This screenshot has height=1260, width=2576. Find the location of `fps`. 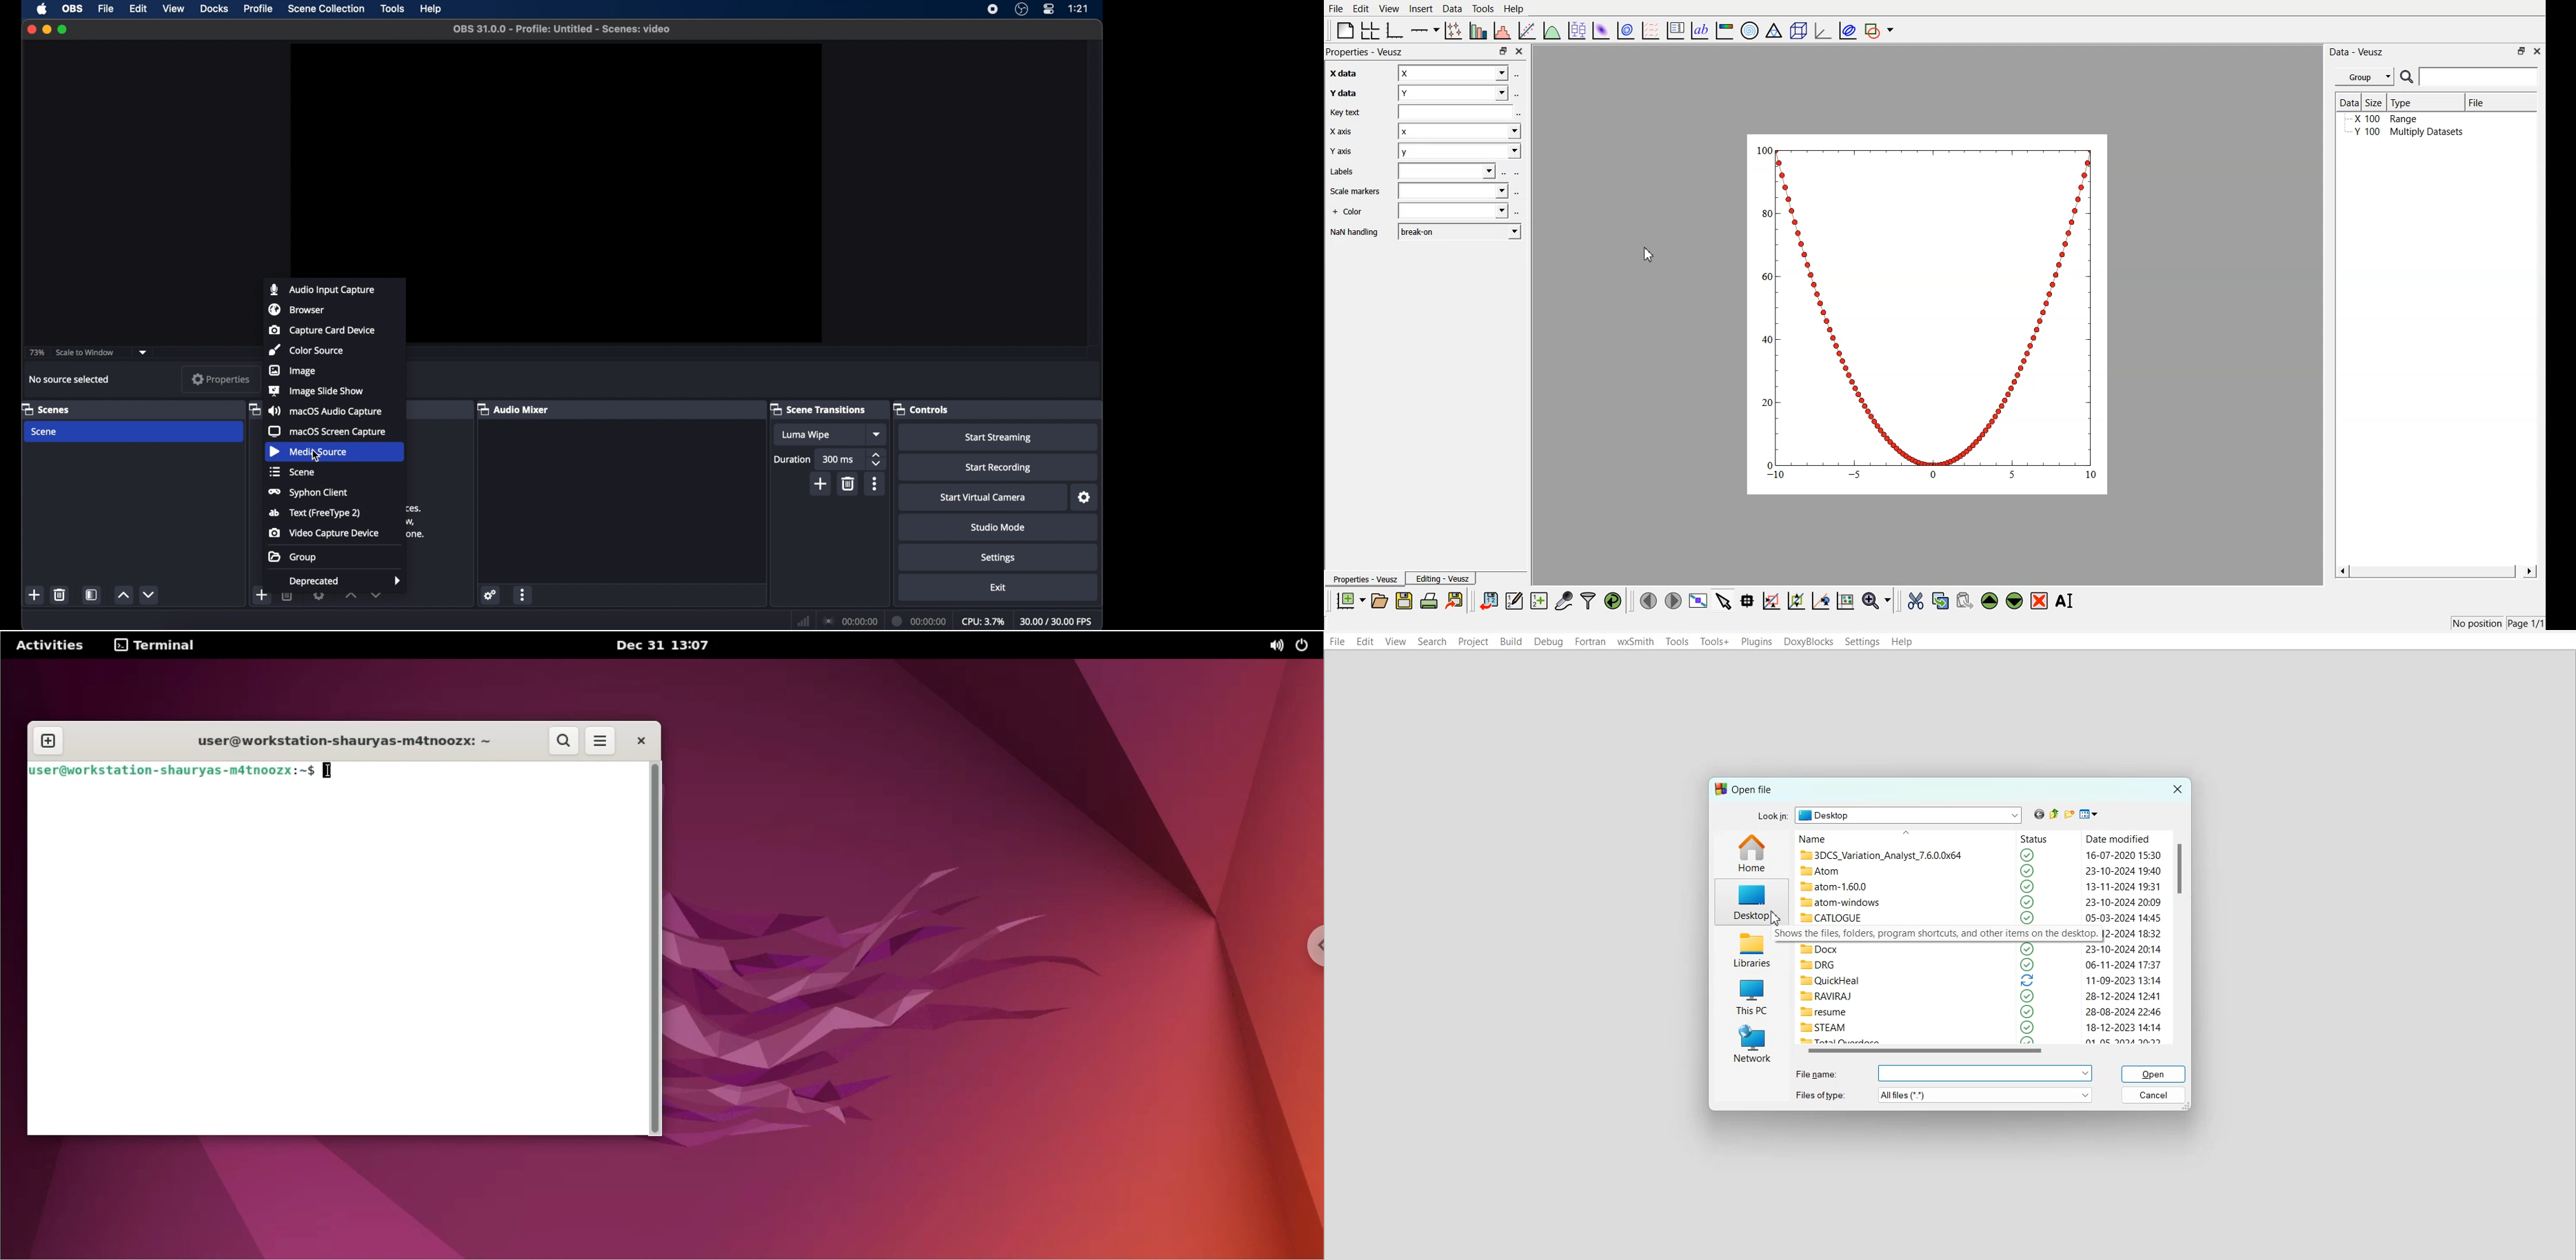

fps is located at coordinates (1057, 621).